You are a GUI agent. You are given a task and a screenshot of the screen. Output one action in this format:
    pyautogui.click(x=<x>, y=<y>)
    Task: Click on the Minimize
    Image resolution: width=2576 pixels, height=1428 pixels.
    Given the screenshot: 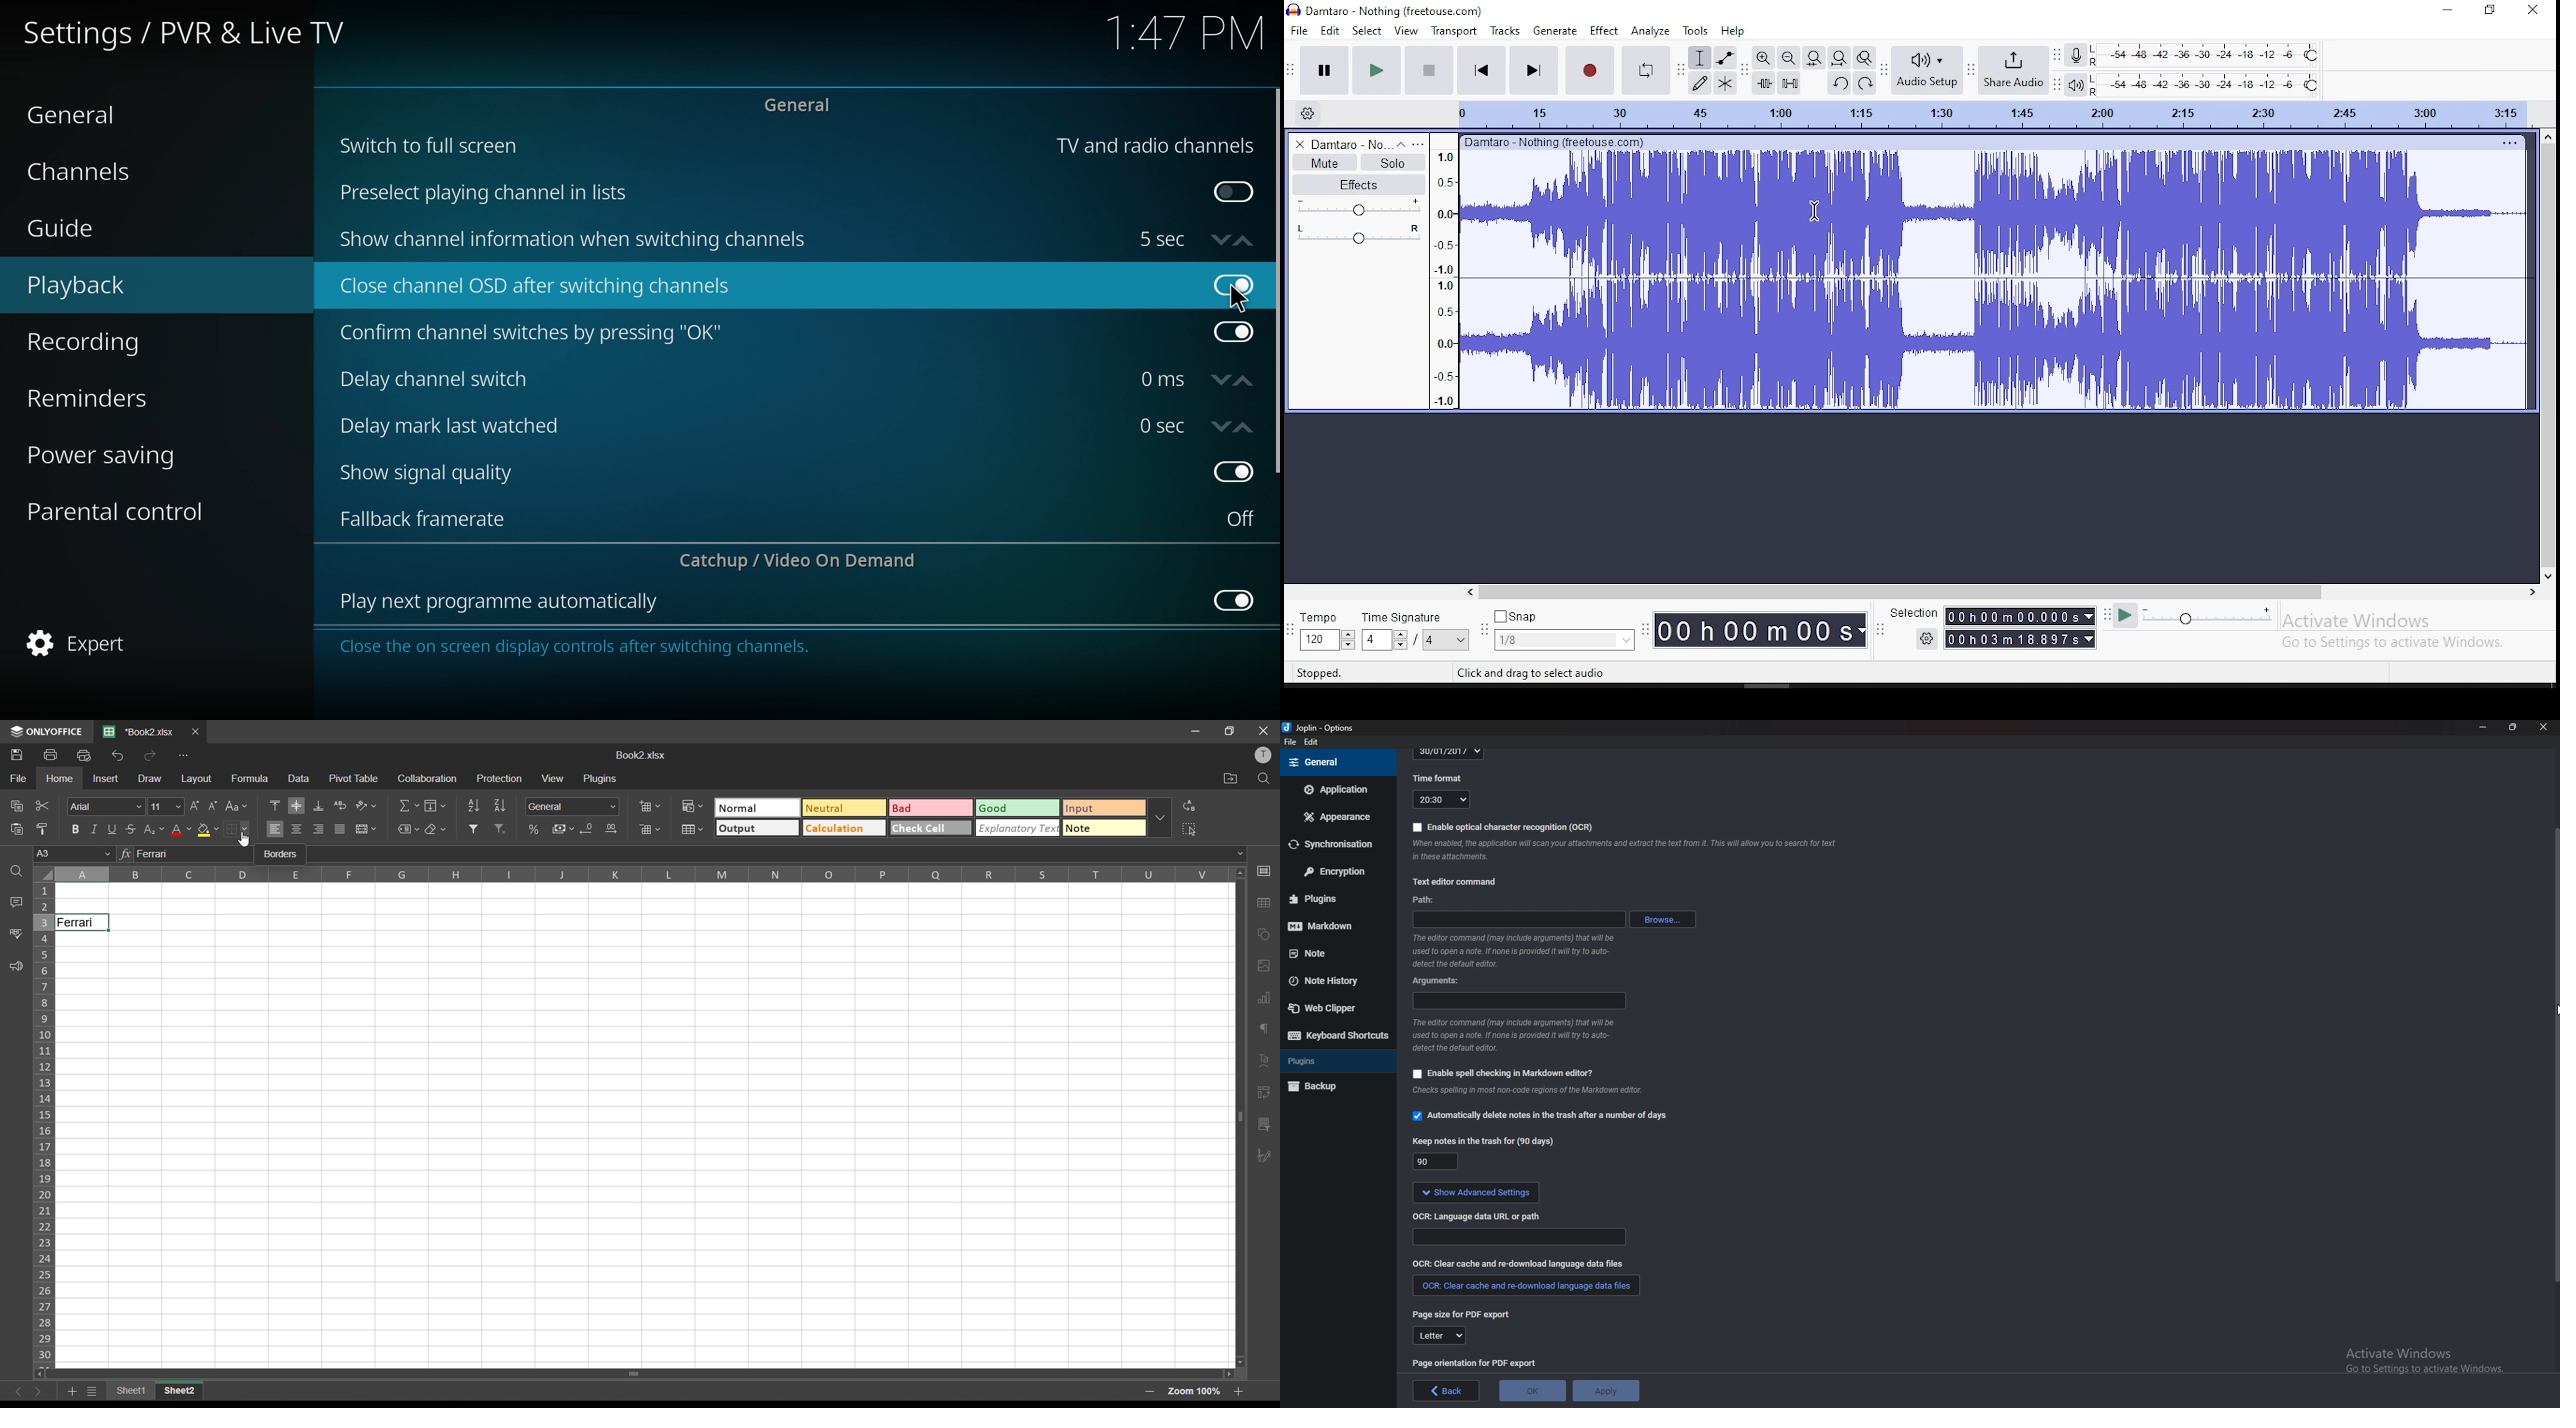 What is the action you would take?
    pyautogui.click(x=2483, y=727)
    